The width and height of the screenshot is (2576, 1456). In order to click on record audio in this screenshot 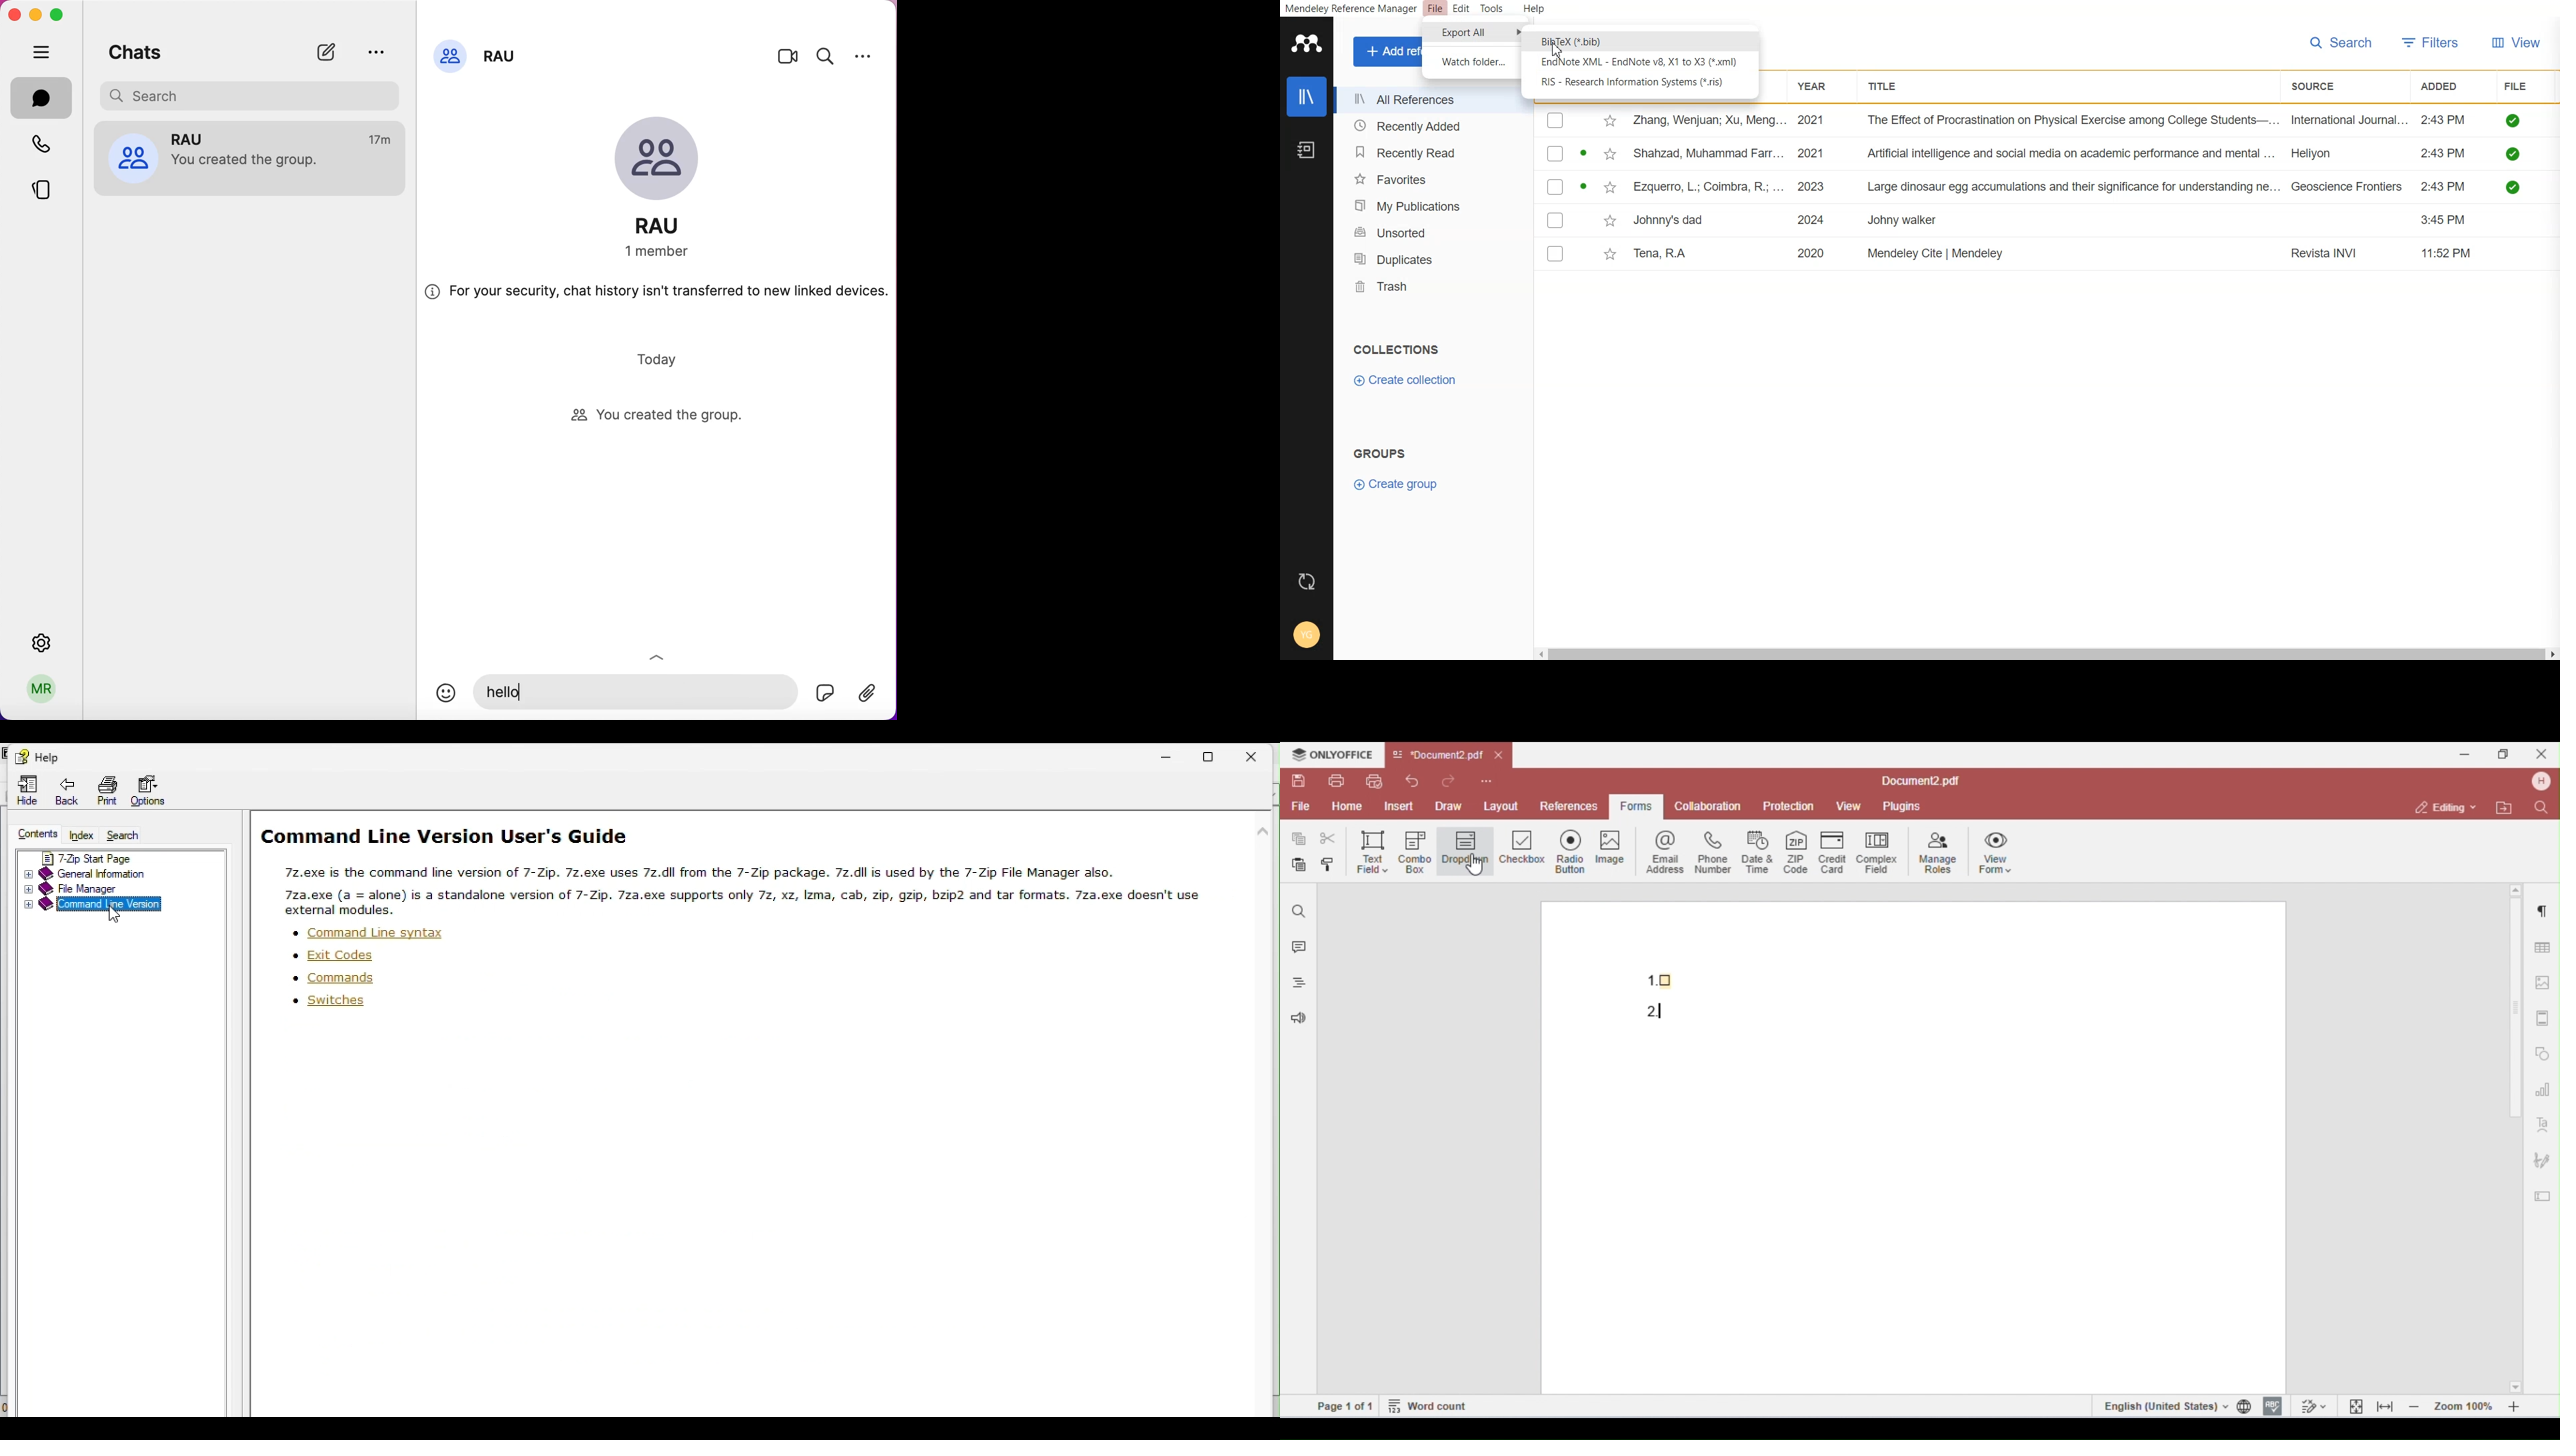, I will do `click(825, 692)`.